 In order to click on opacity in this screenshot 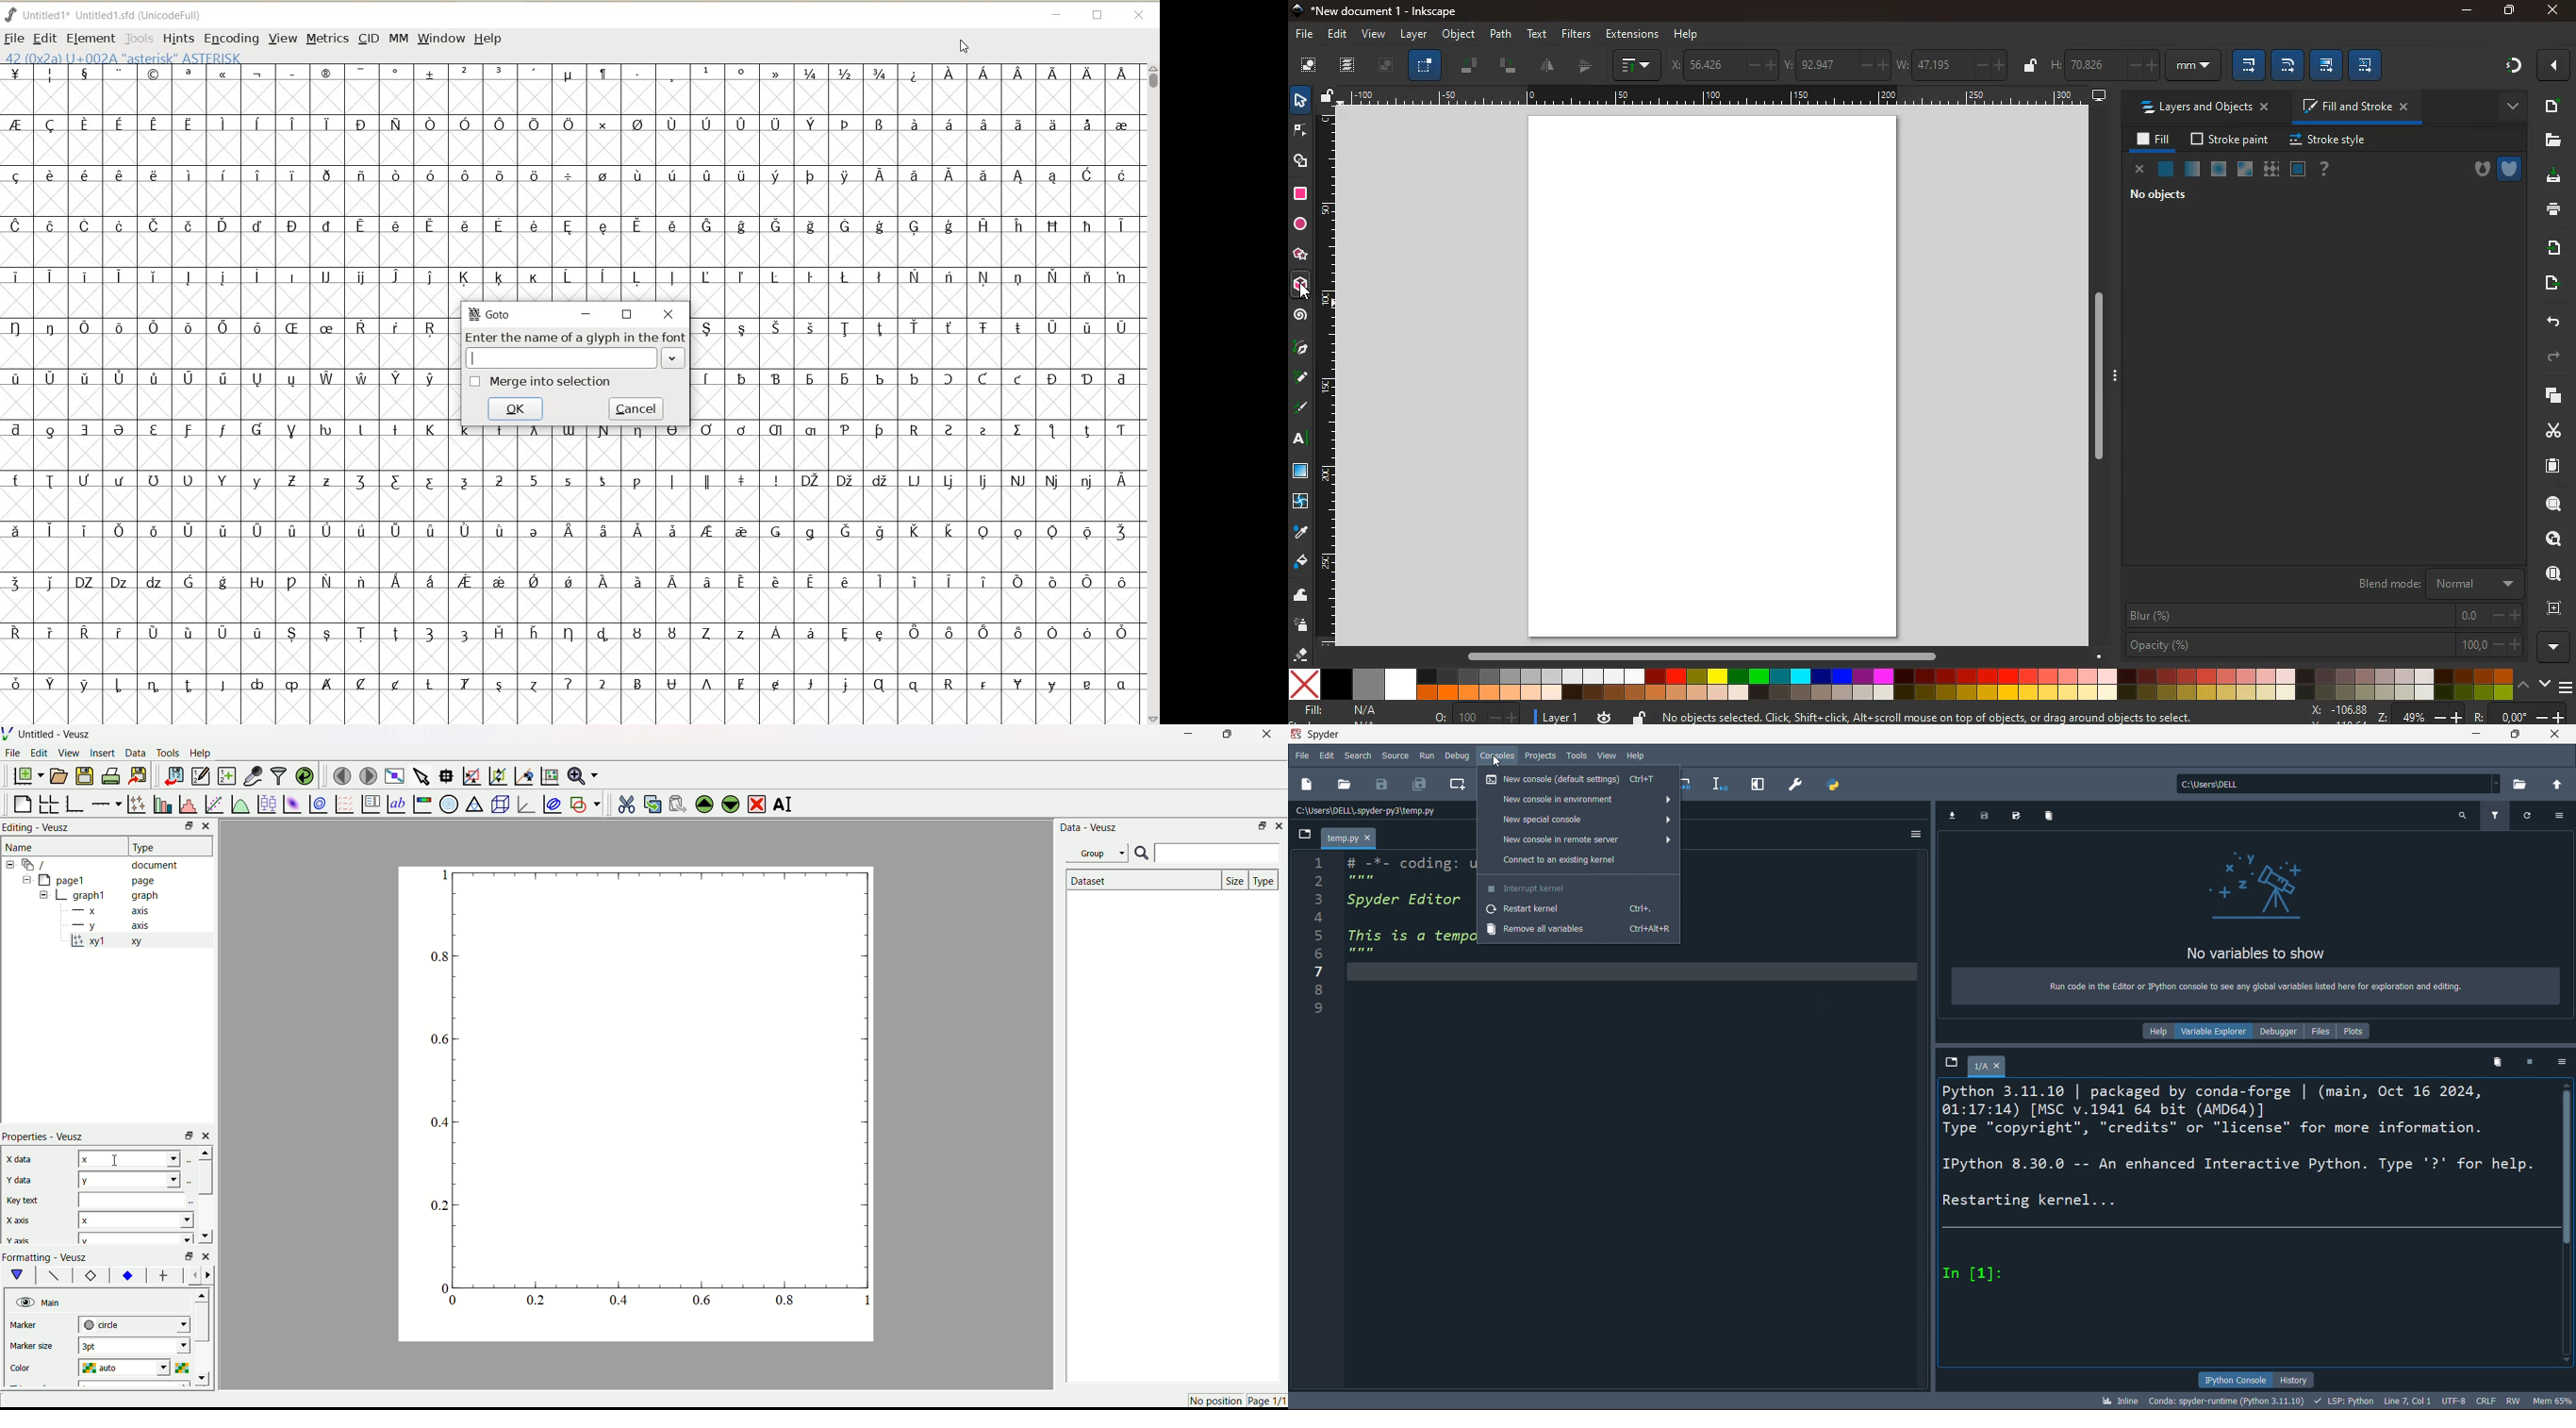, I will do `click(2190, 170)`.